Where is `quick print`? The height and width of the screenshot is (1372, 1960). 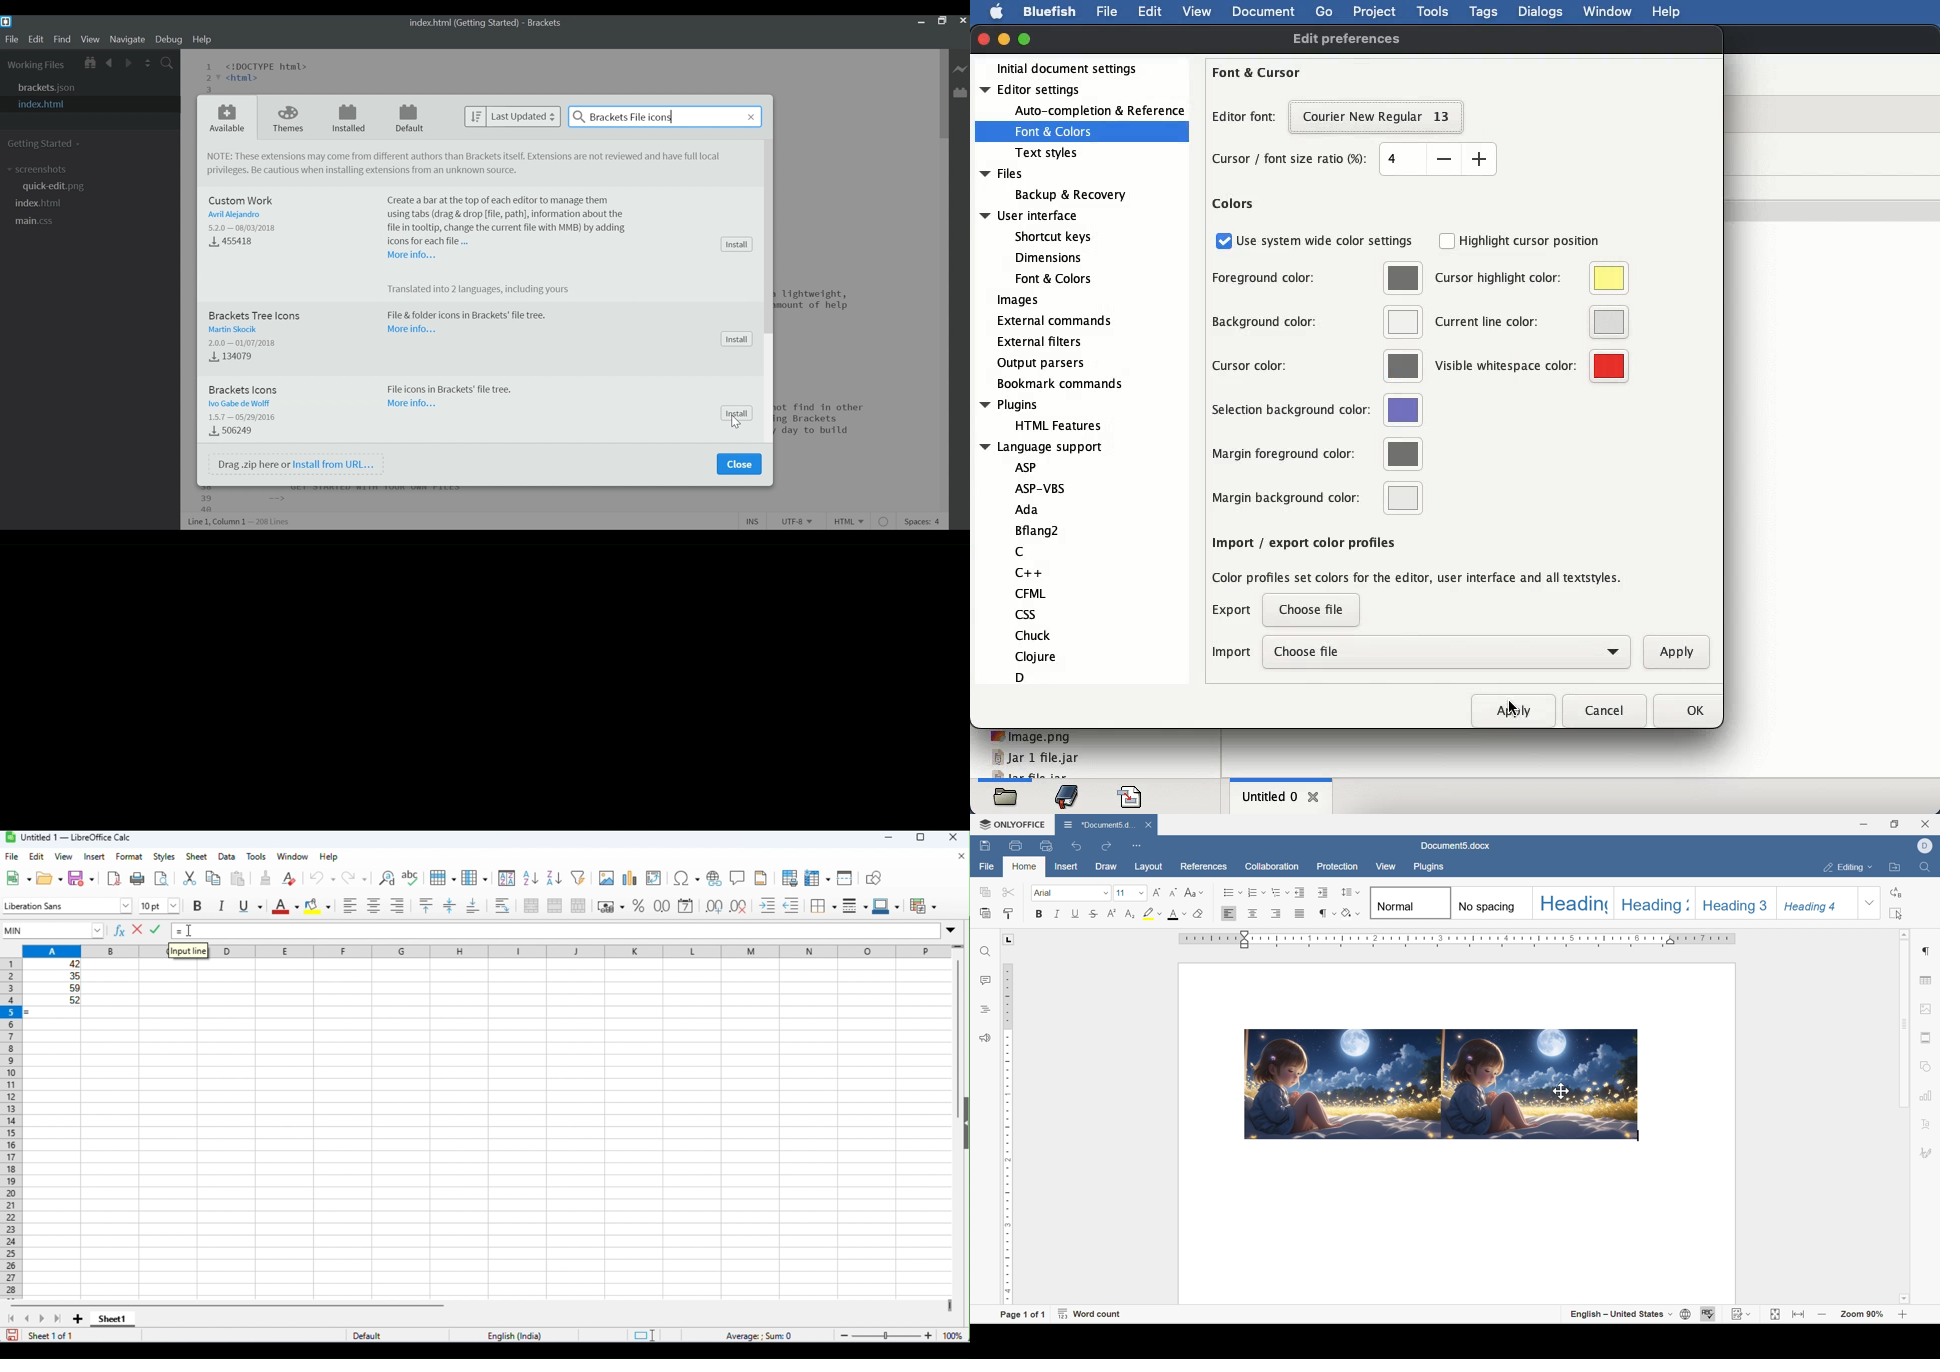
quick print is located at coordinates (1048, 845).